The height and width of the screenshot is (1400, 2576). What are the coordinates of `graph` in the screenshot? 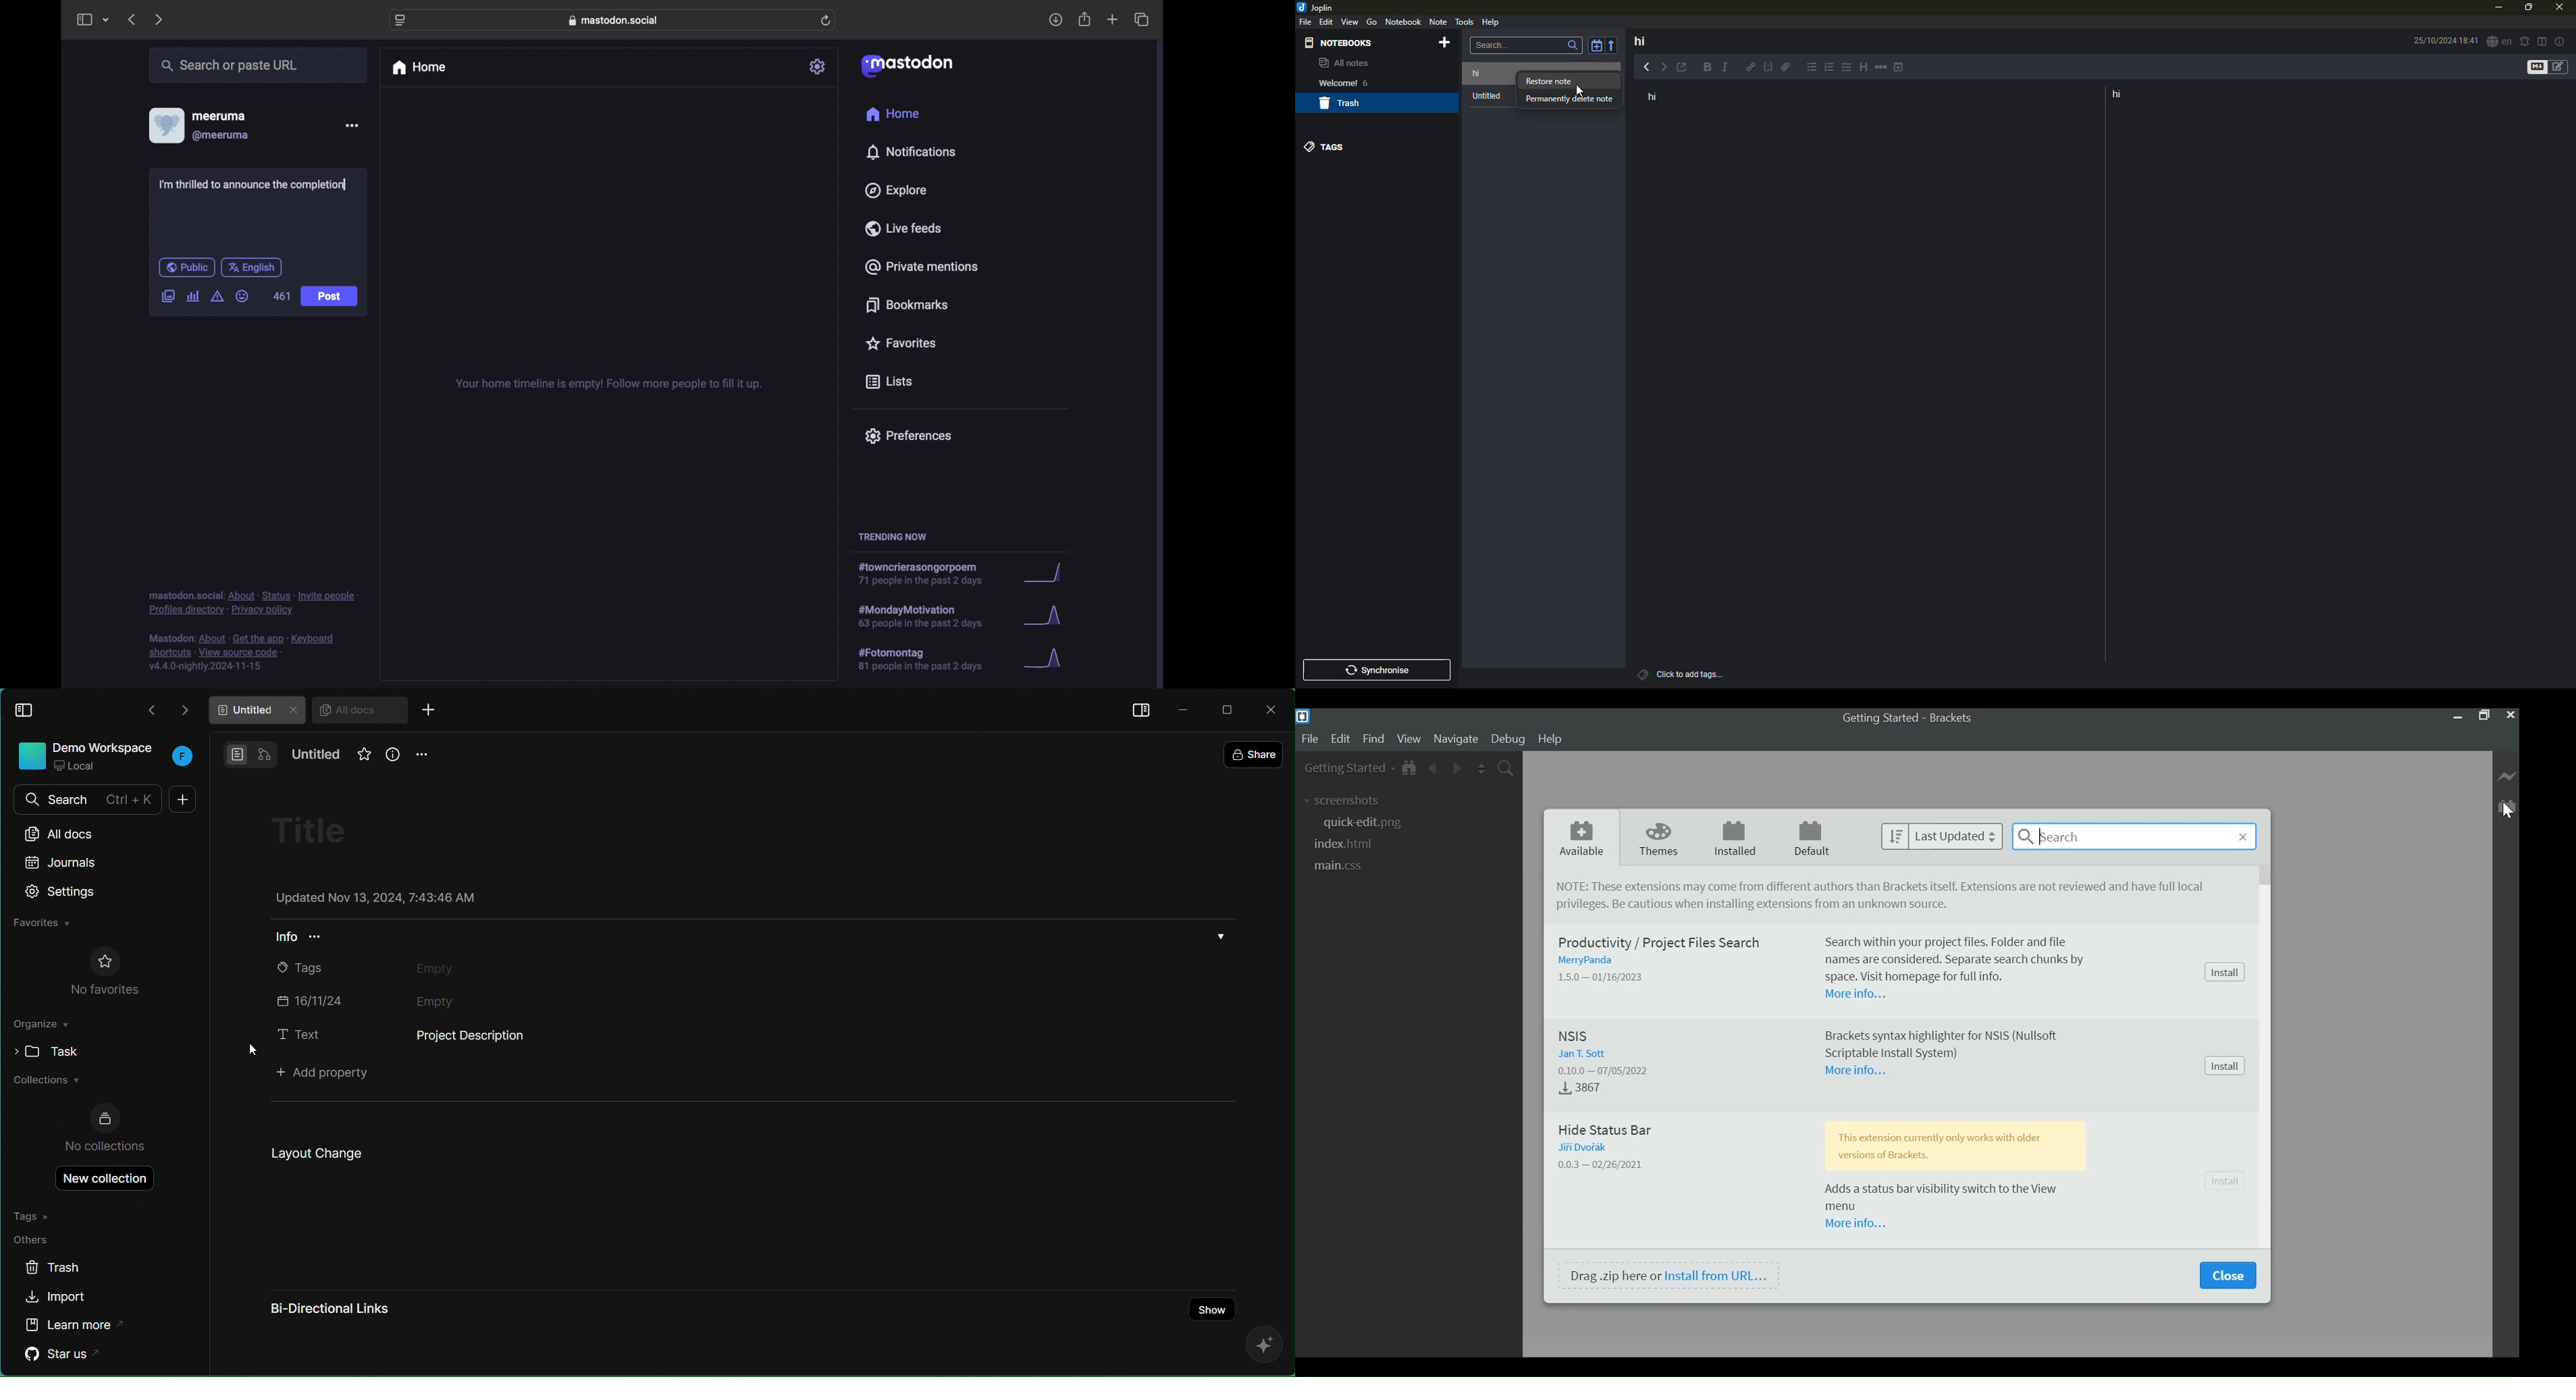 It's located at (1048, 573).